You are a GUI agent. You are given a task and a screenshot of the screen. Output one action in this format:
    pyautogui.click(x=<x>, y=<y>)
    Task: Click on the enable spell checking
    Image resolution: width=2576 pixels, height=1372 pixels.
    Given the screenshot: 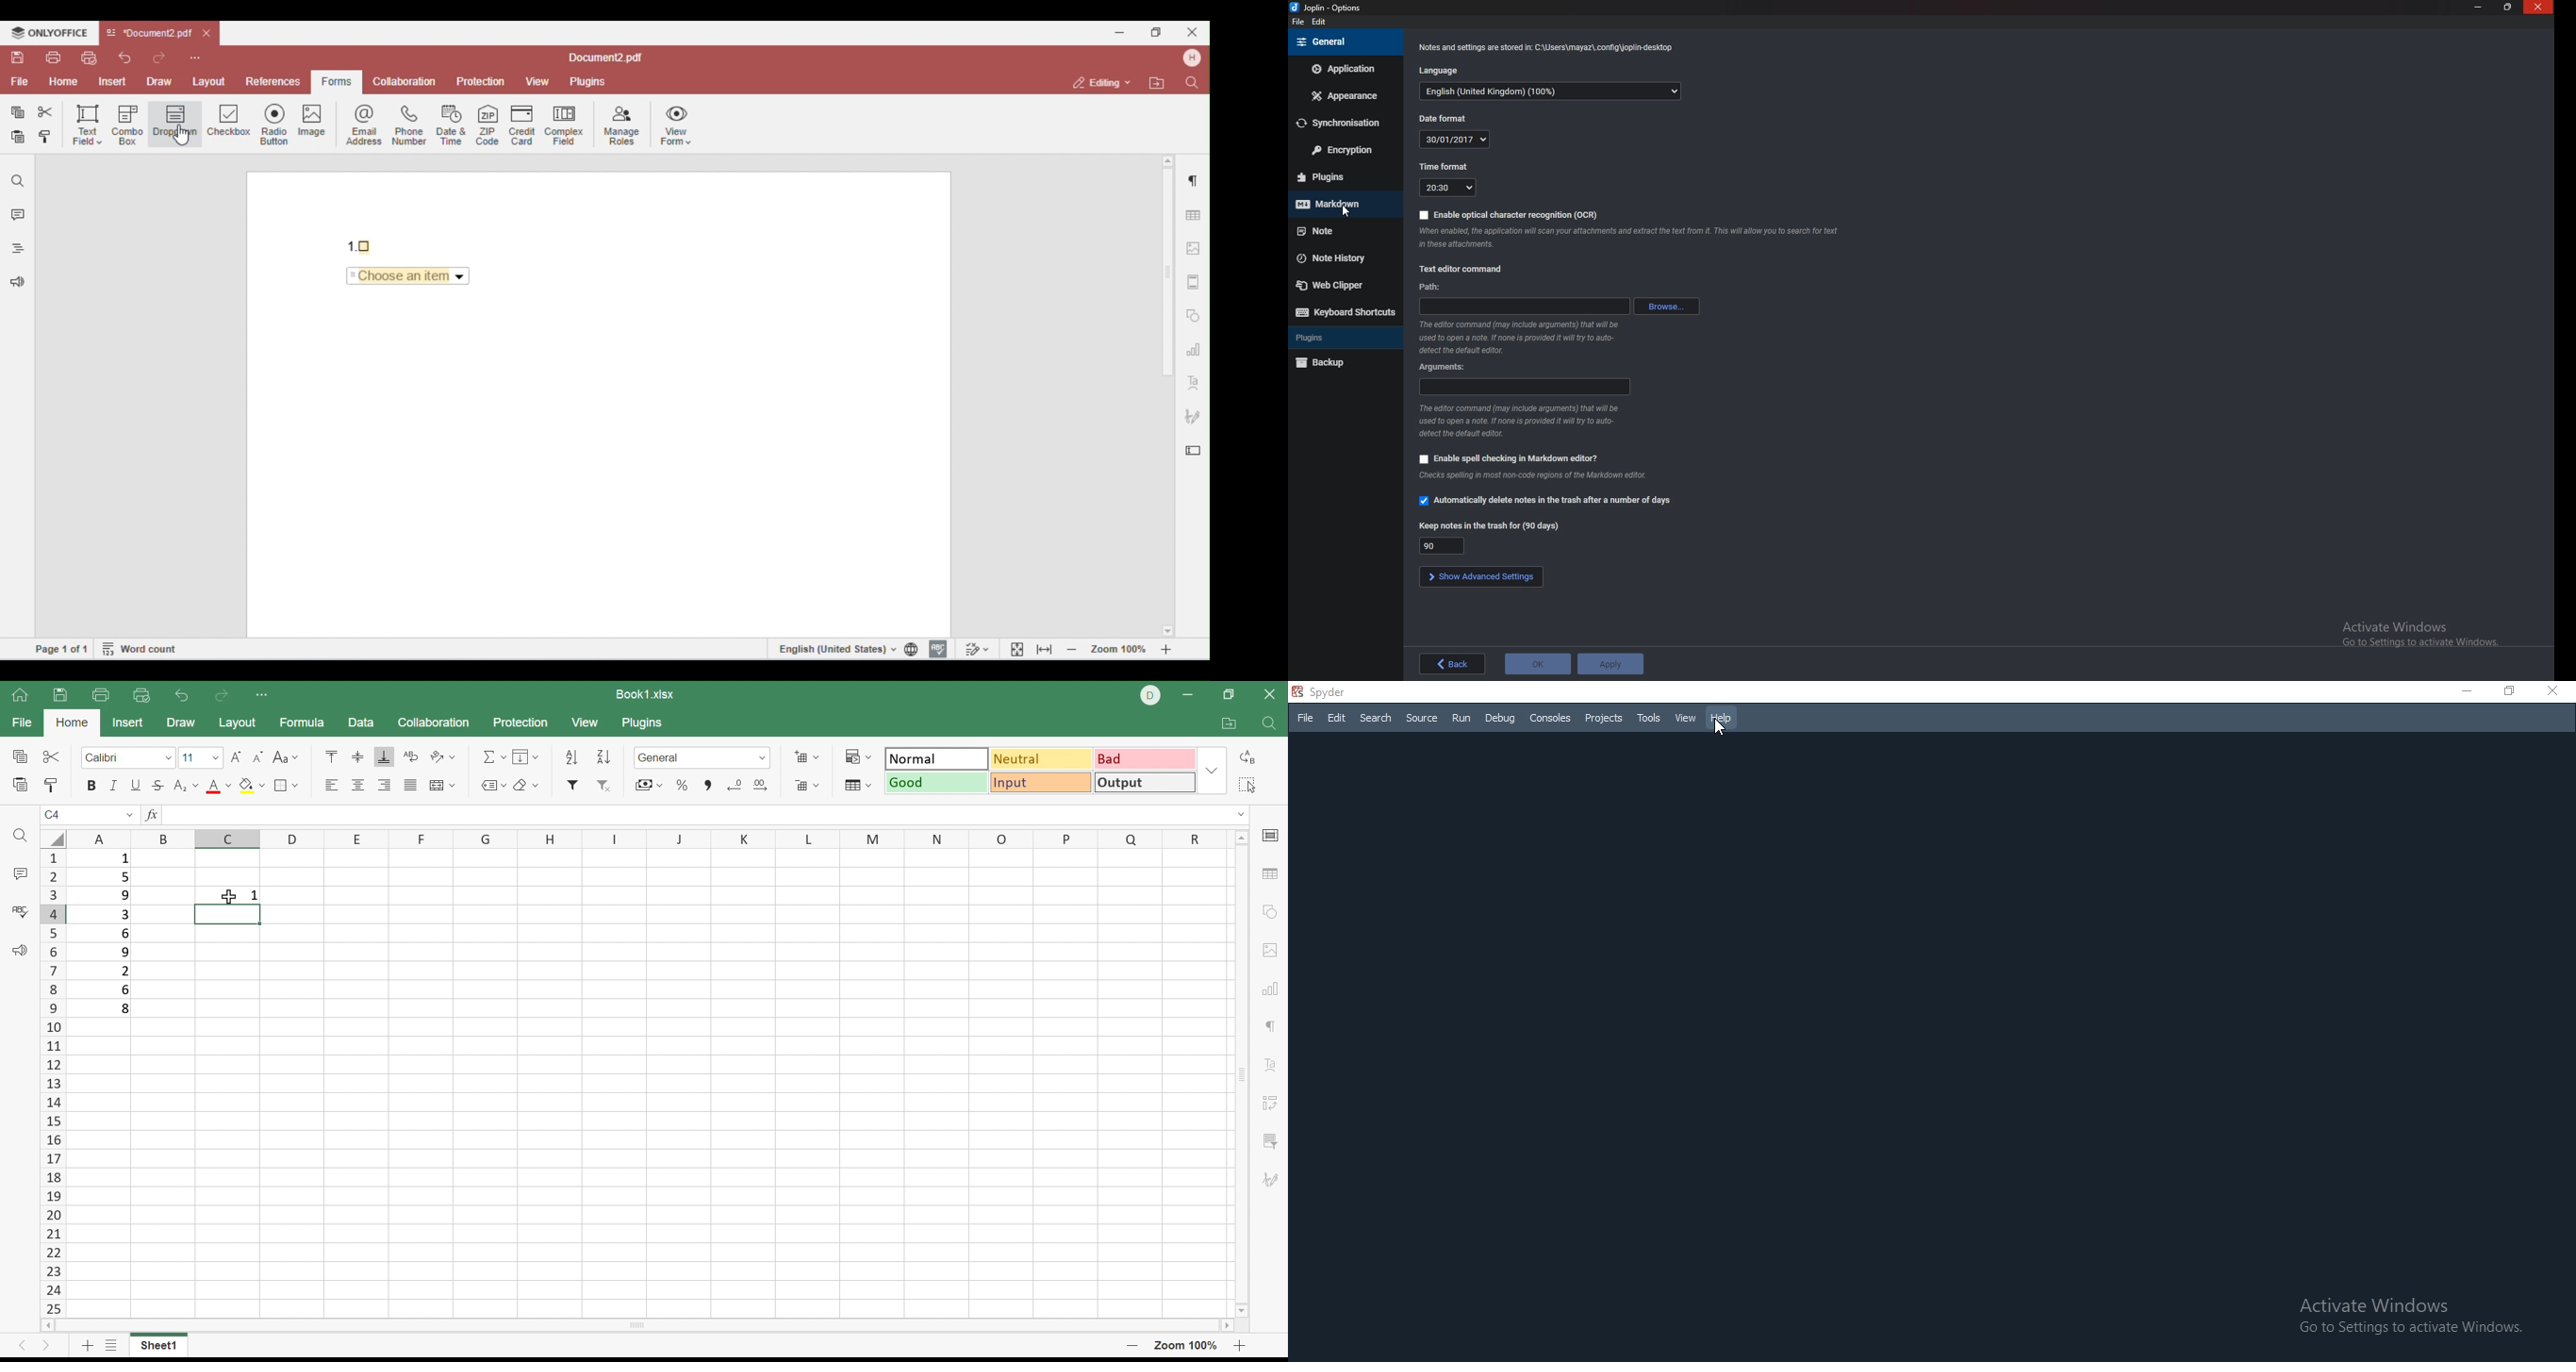 What is the action you would take?
    pyautogui.click(x=1513, y=458)
    